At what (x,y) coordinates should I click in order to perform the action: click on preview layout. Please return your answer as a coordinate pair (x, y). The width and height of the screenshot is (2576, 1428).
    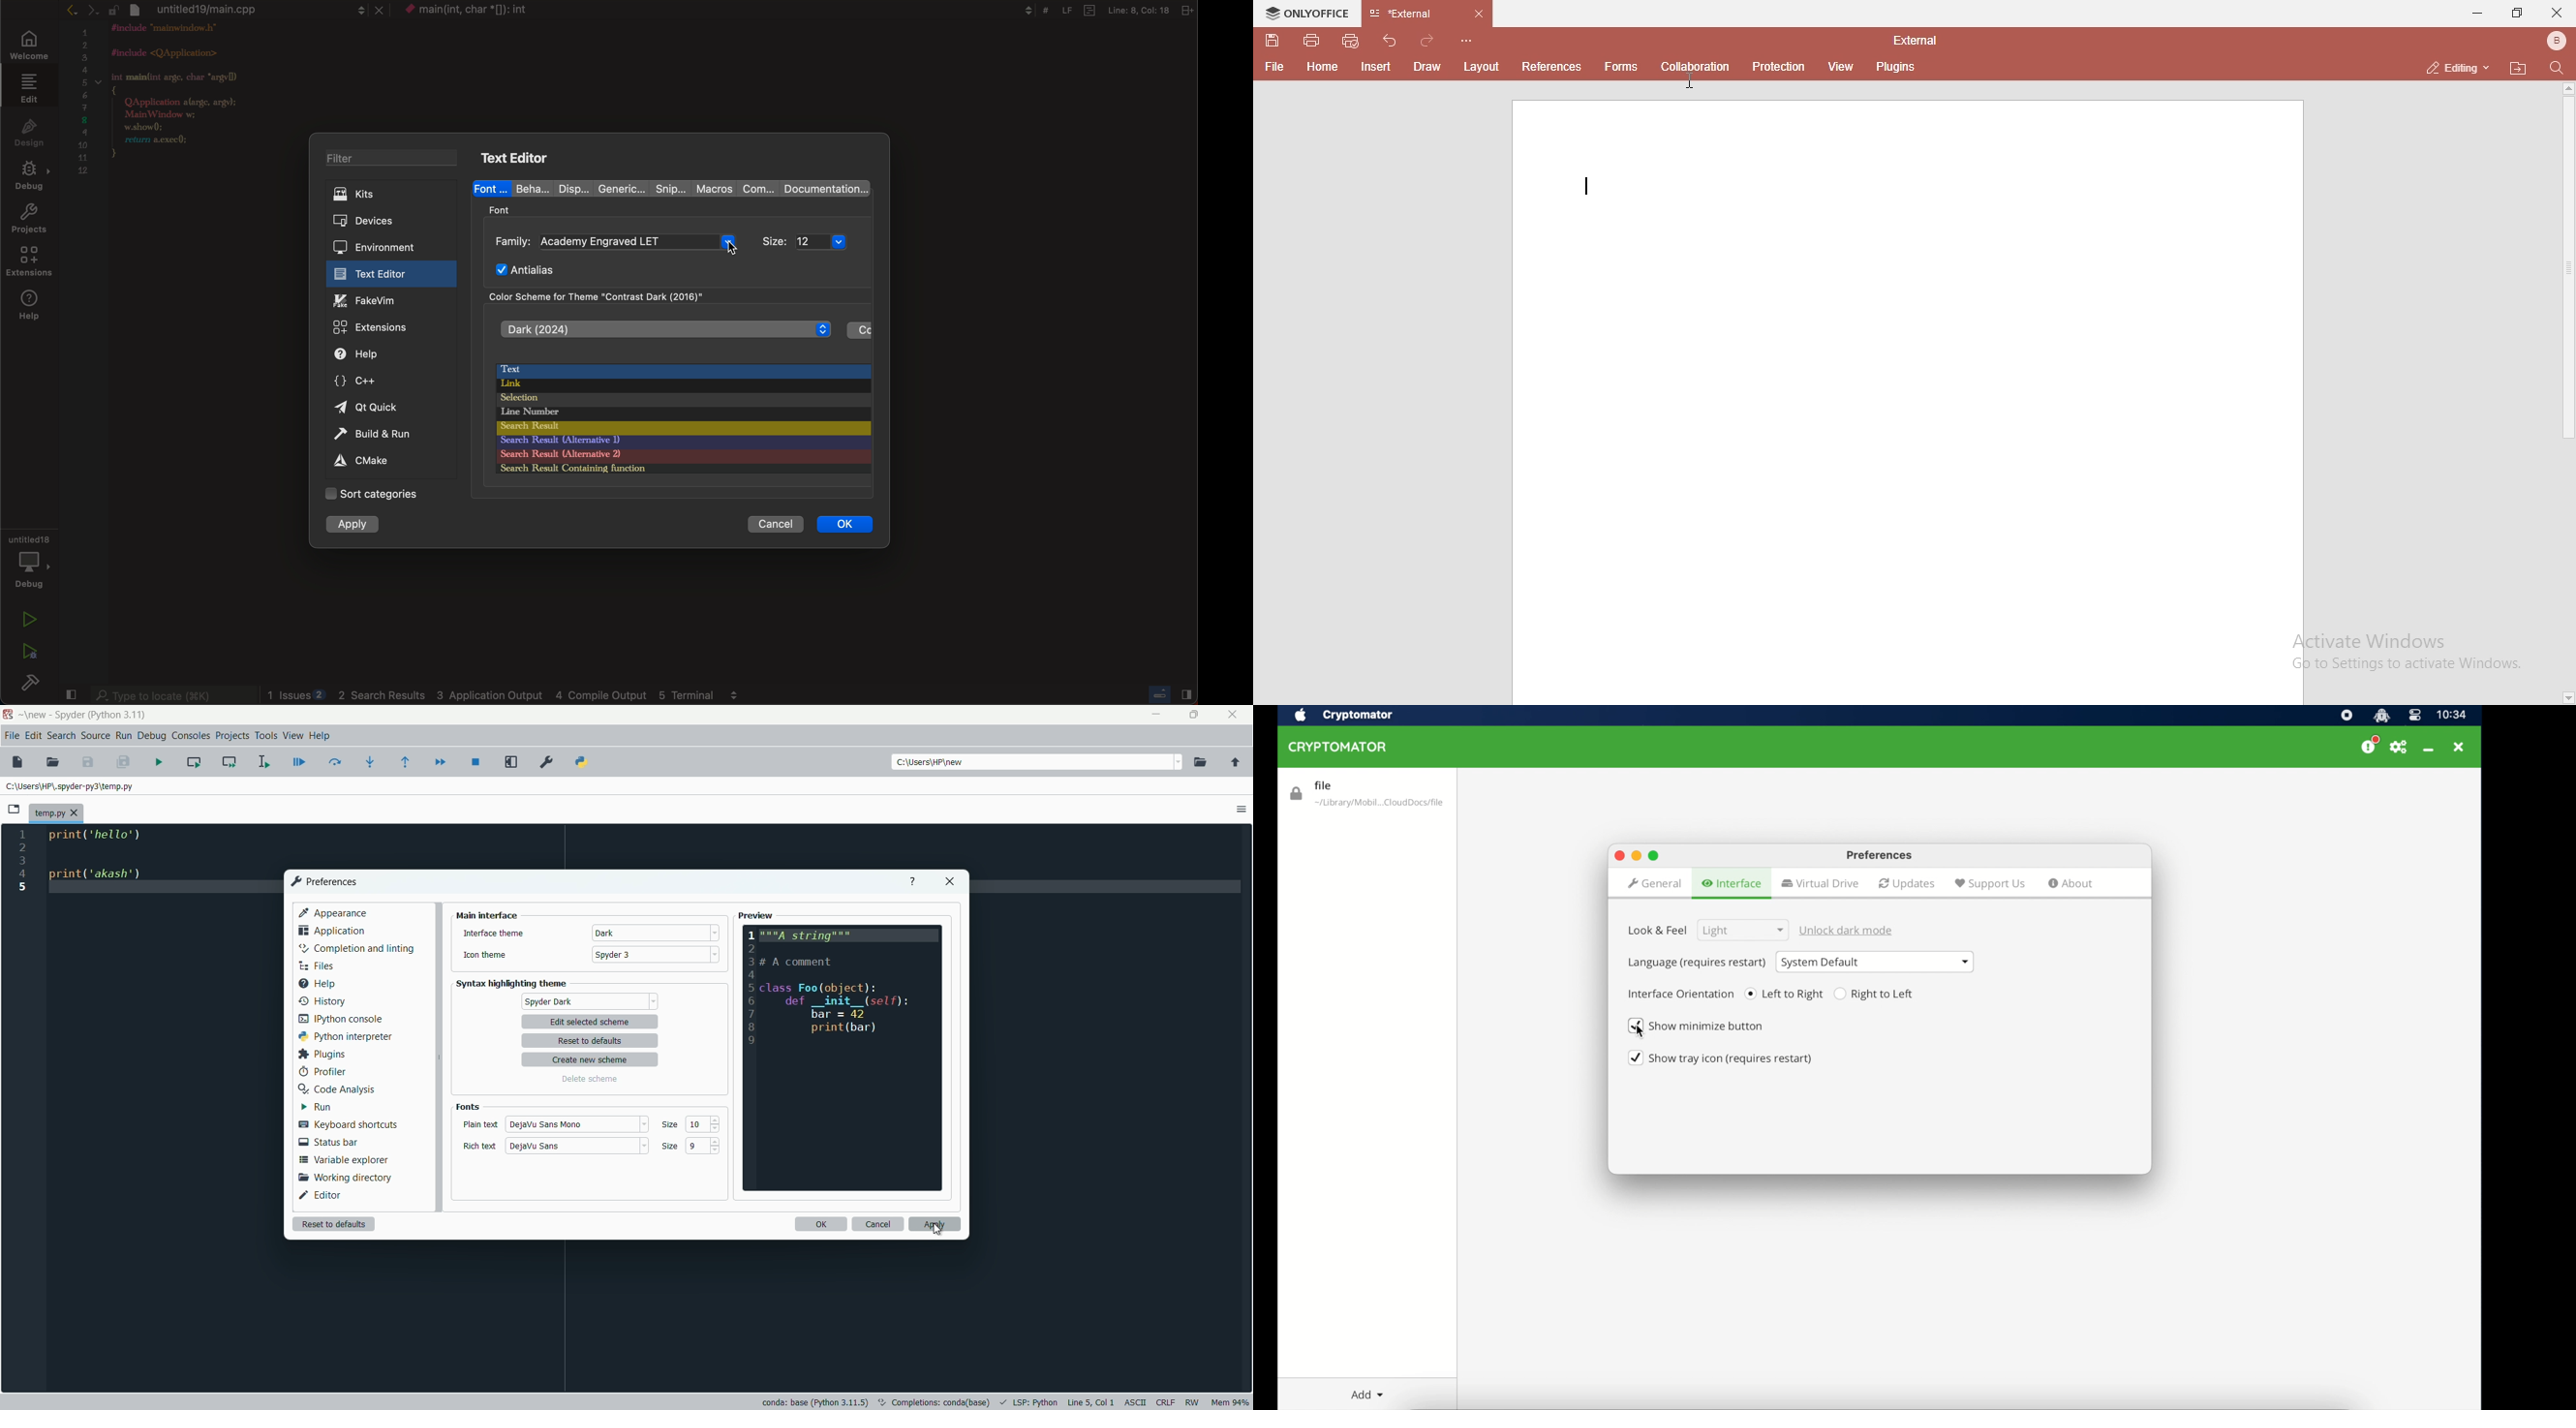
    Looking at the image, I should click on (843, 1058).